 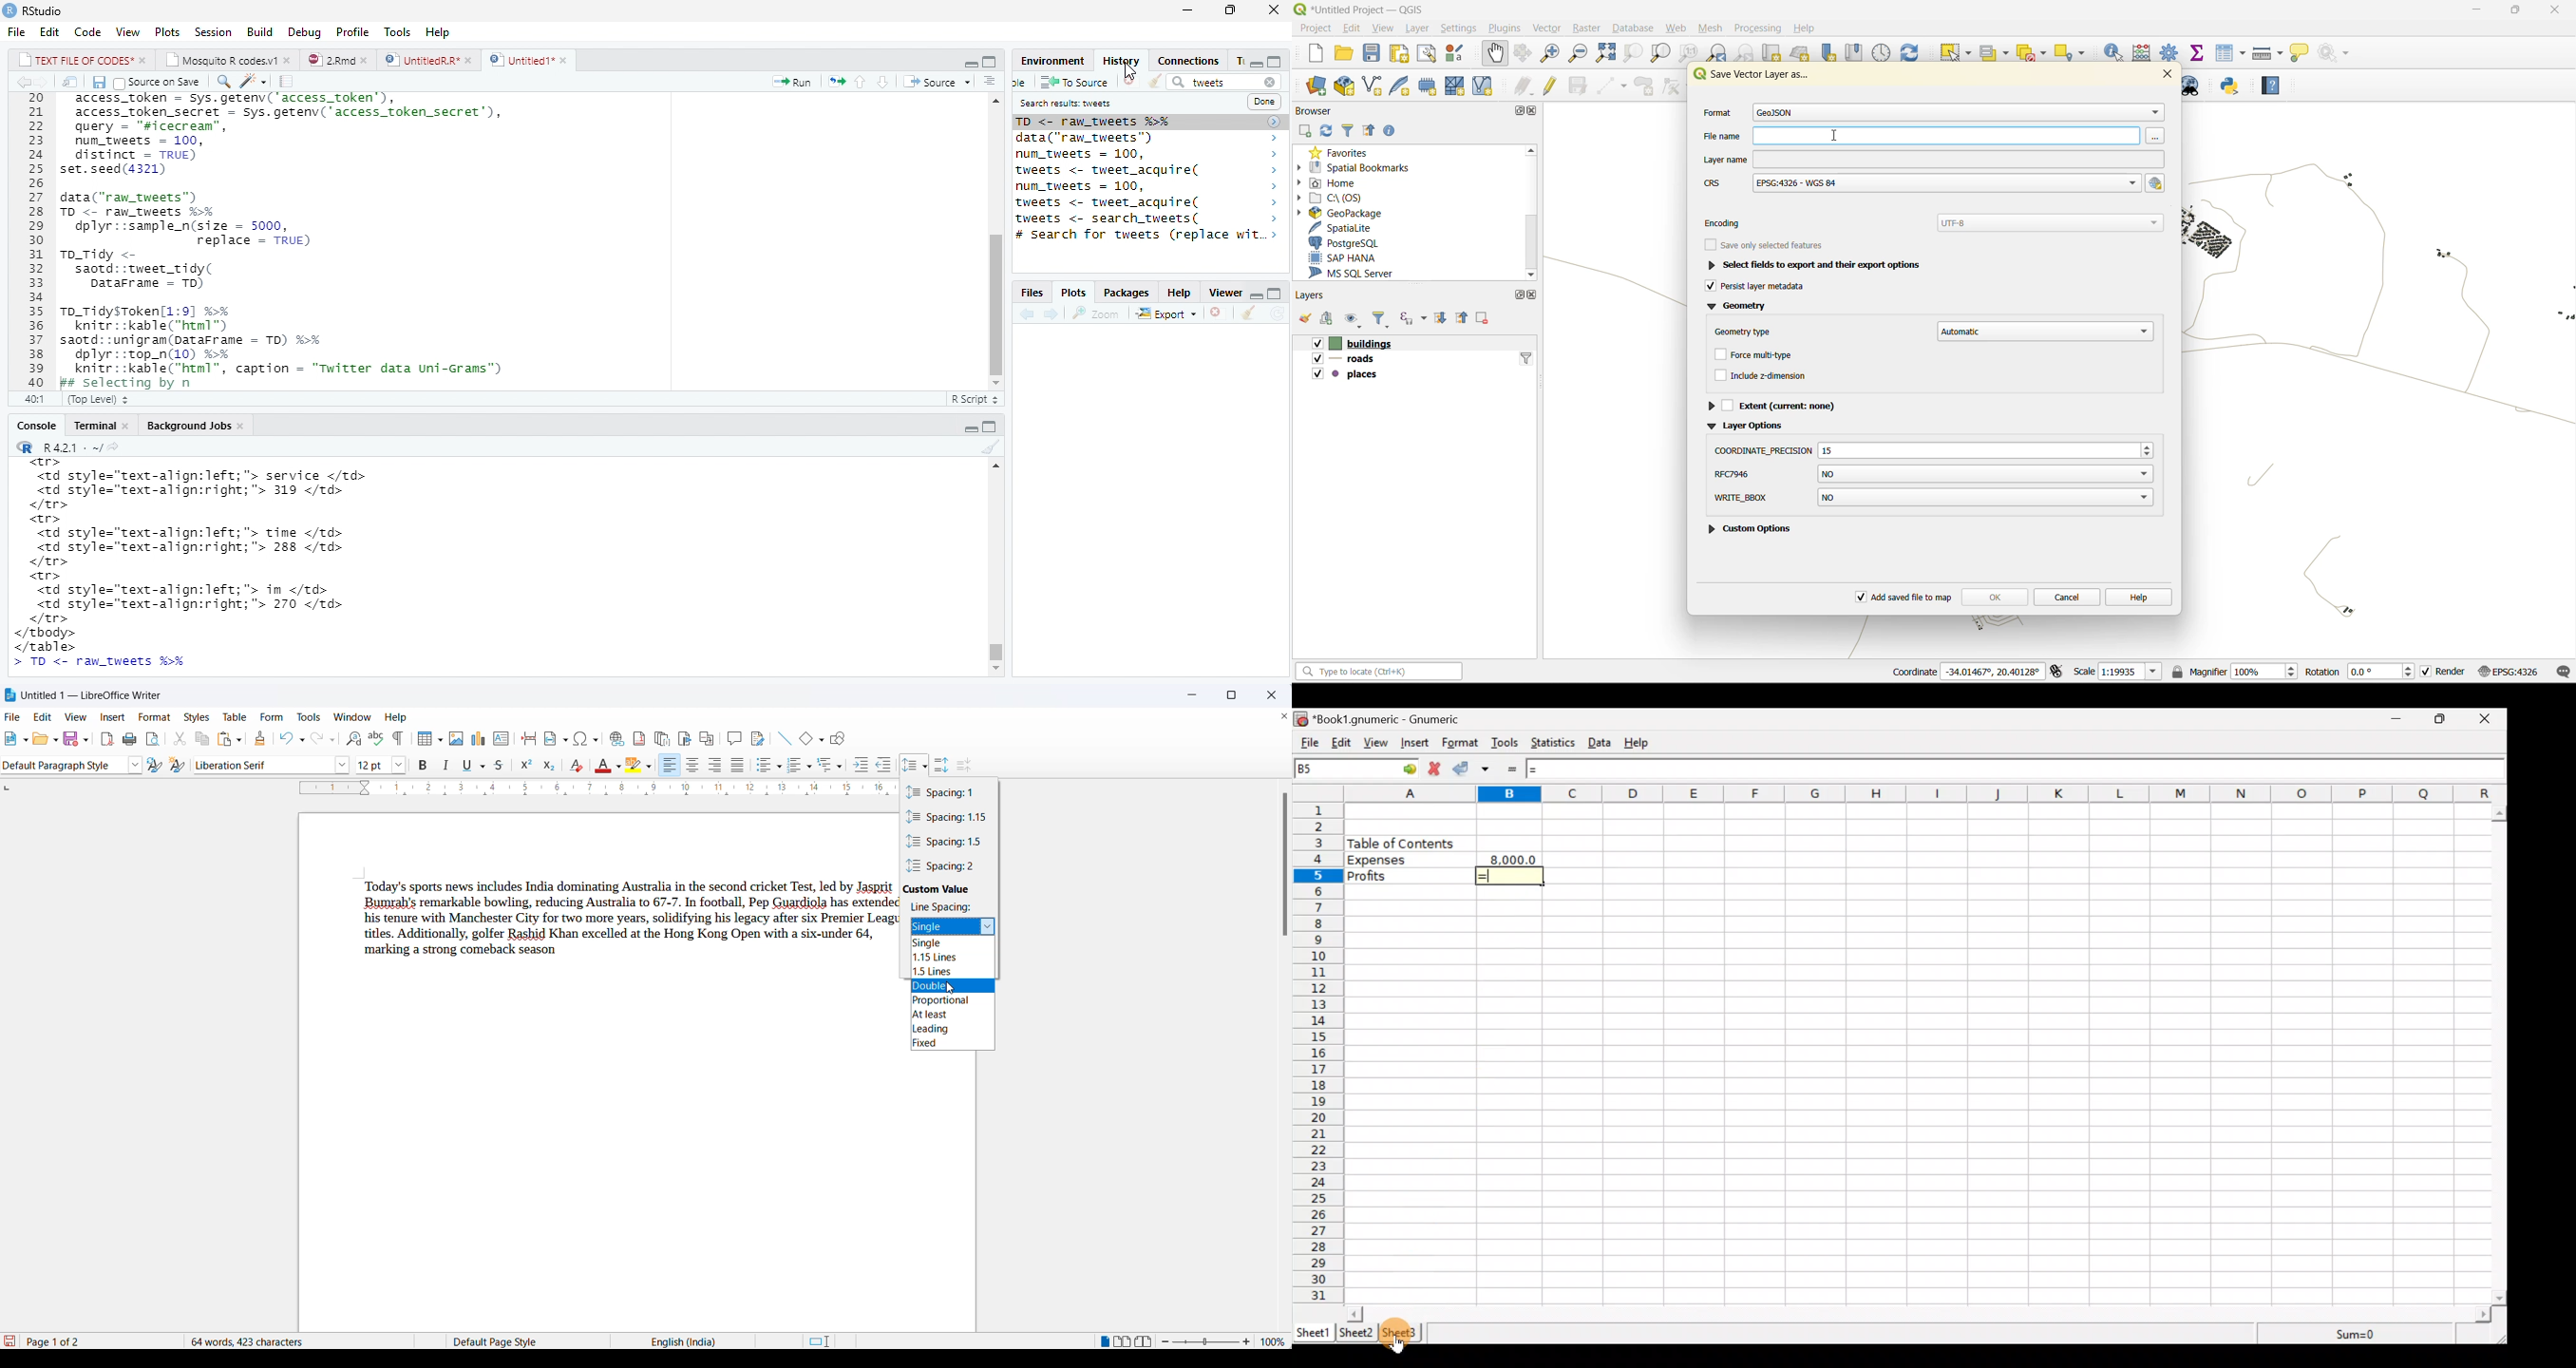 I want to click on new spatial bookmarks, so click(x=1826, y=54).